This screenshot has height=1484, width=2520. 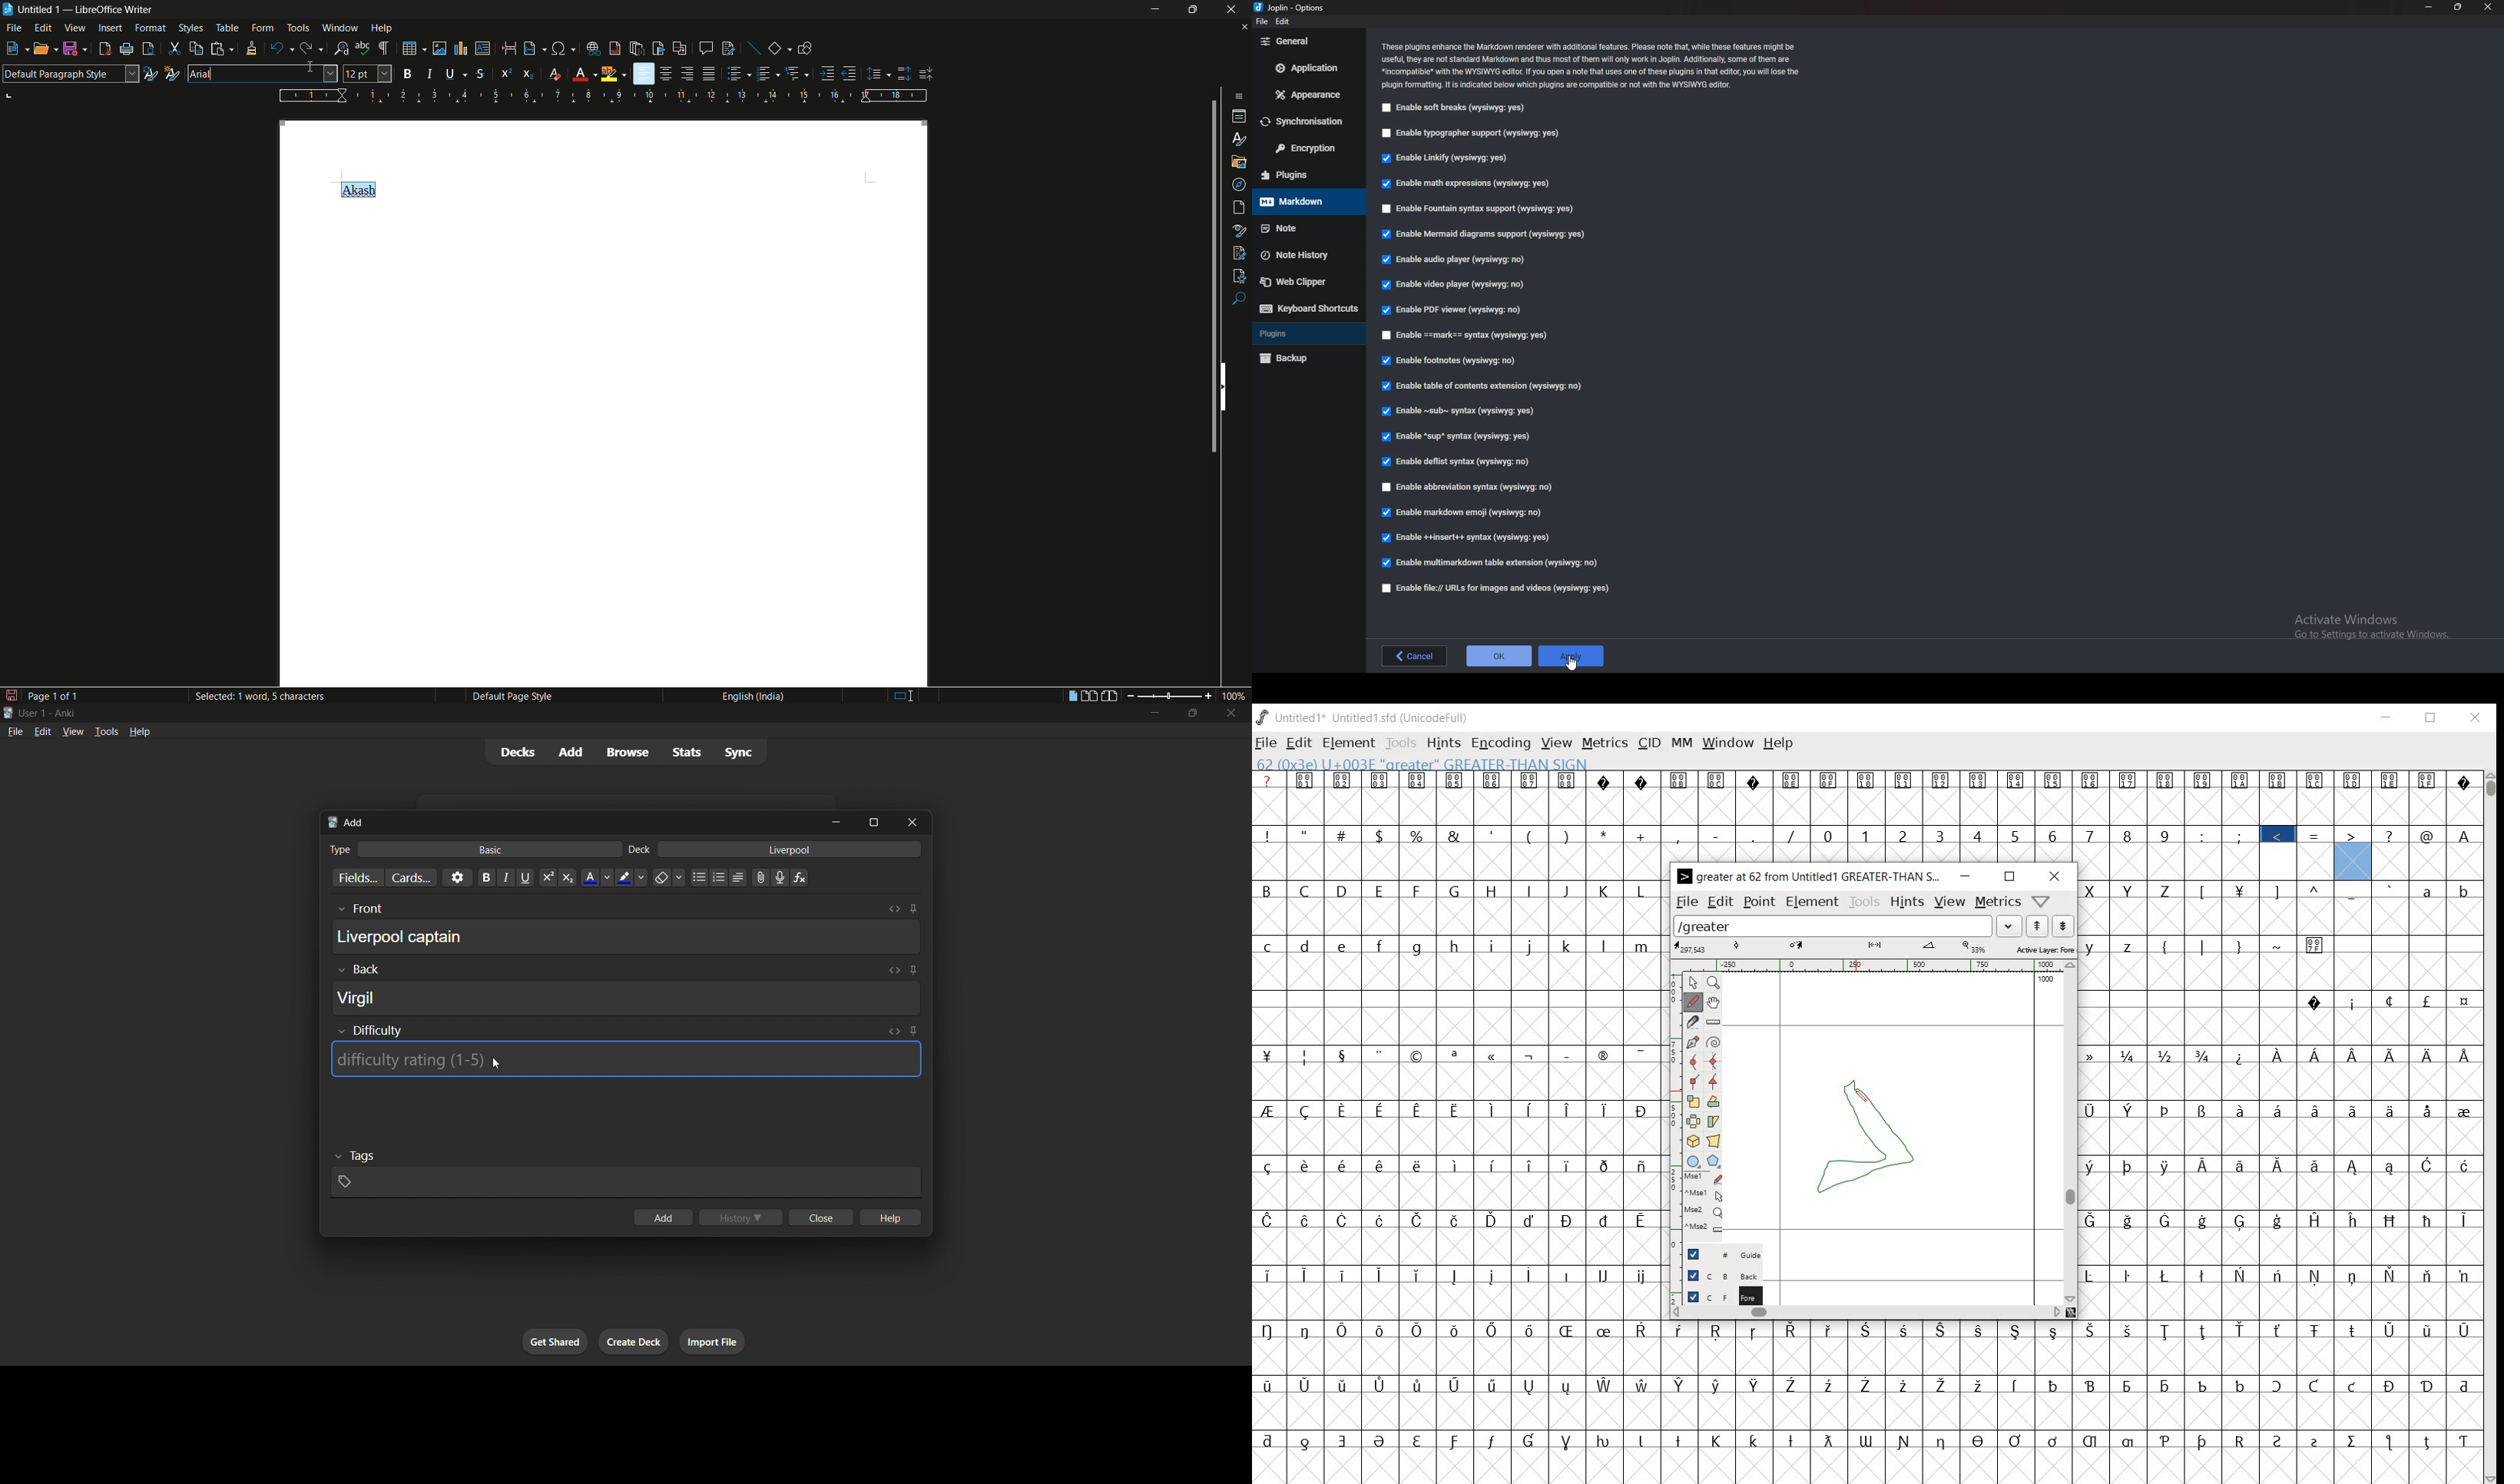 What do you see at coordinates (1305, 123) in the screenshot?
I see `Synchronization` at bounding box center [1305, 123].